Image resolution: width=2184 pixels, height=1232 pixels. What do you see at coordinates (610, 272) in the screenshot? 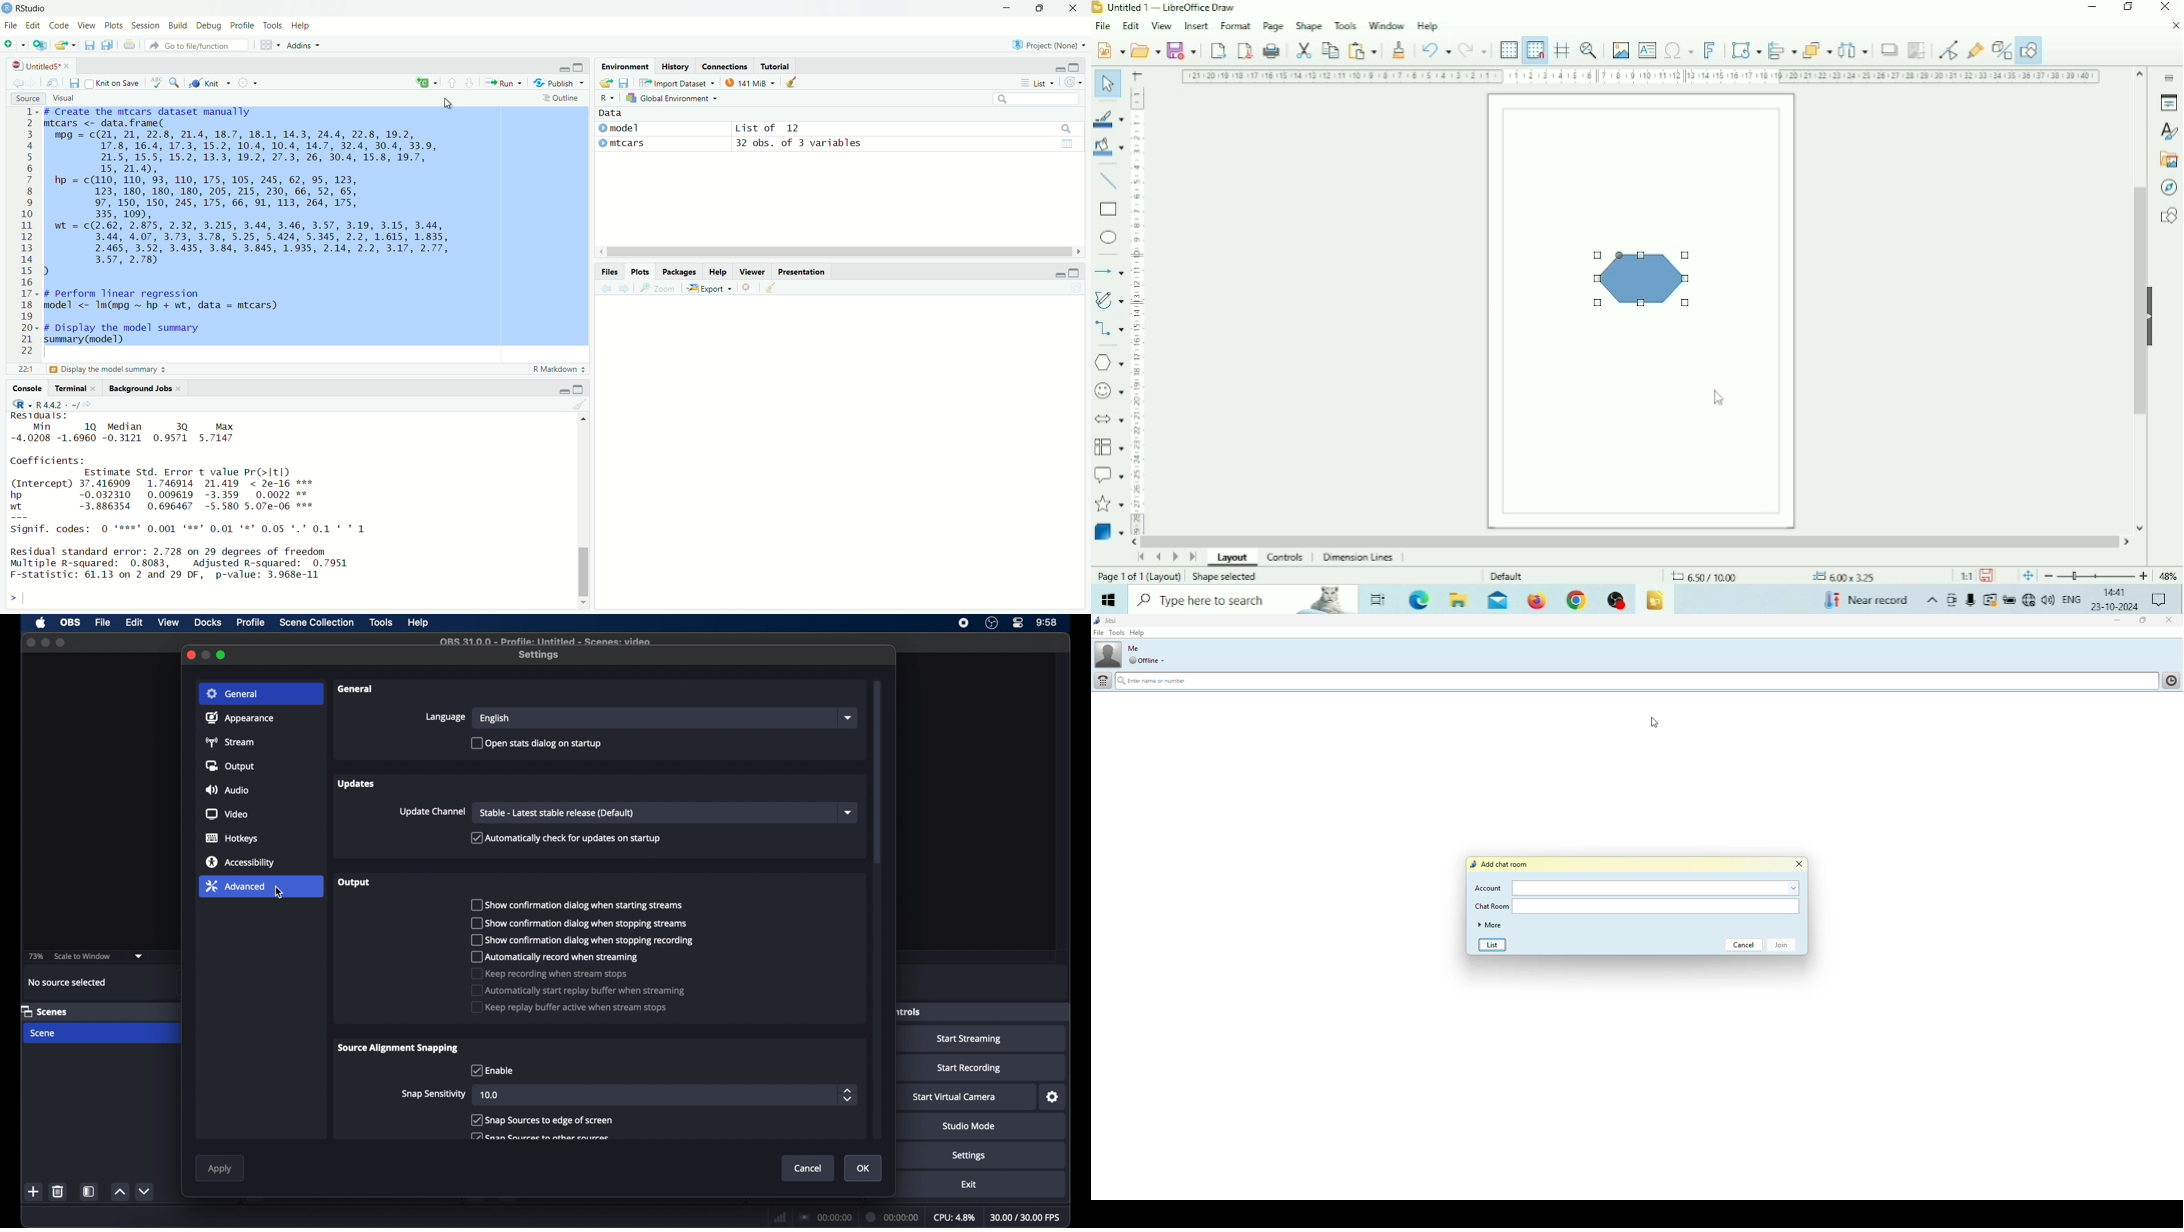
I see `files` at bounding box center [610, 272].